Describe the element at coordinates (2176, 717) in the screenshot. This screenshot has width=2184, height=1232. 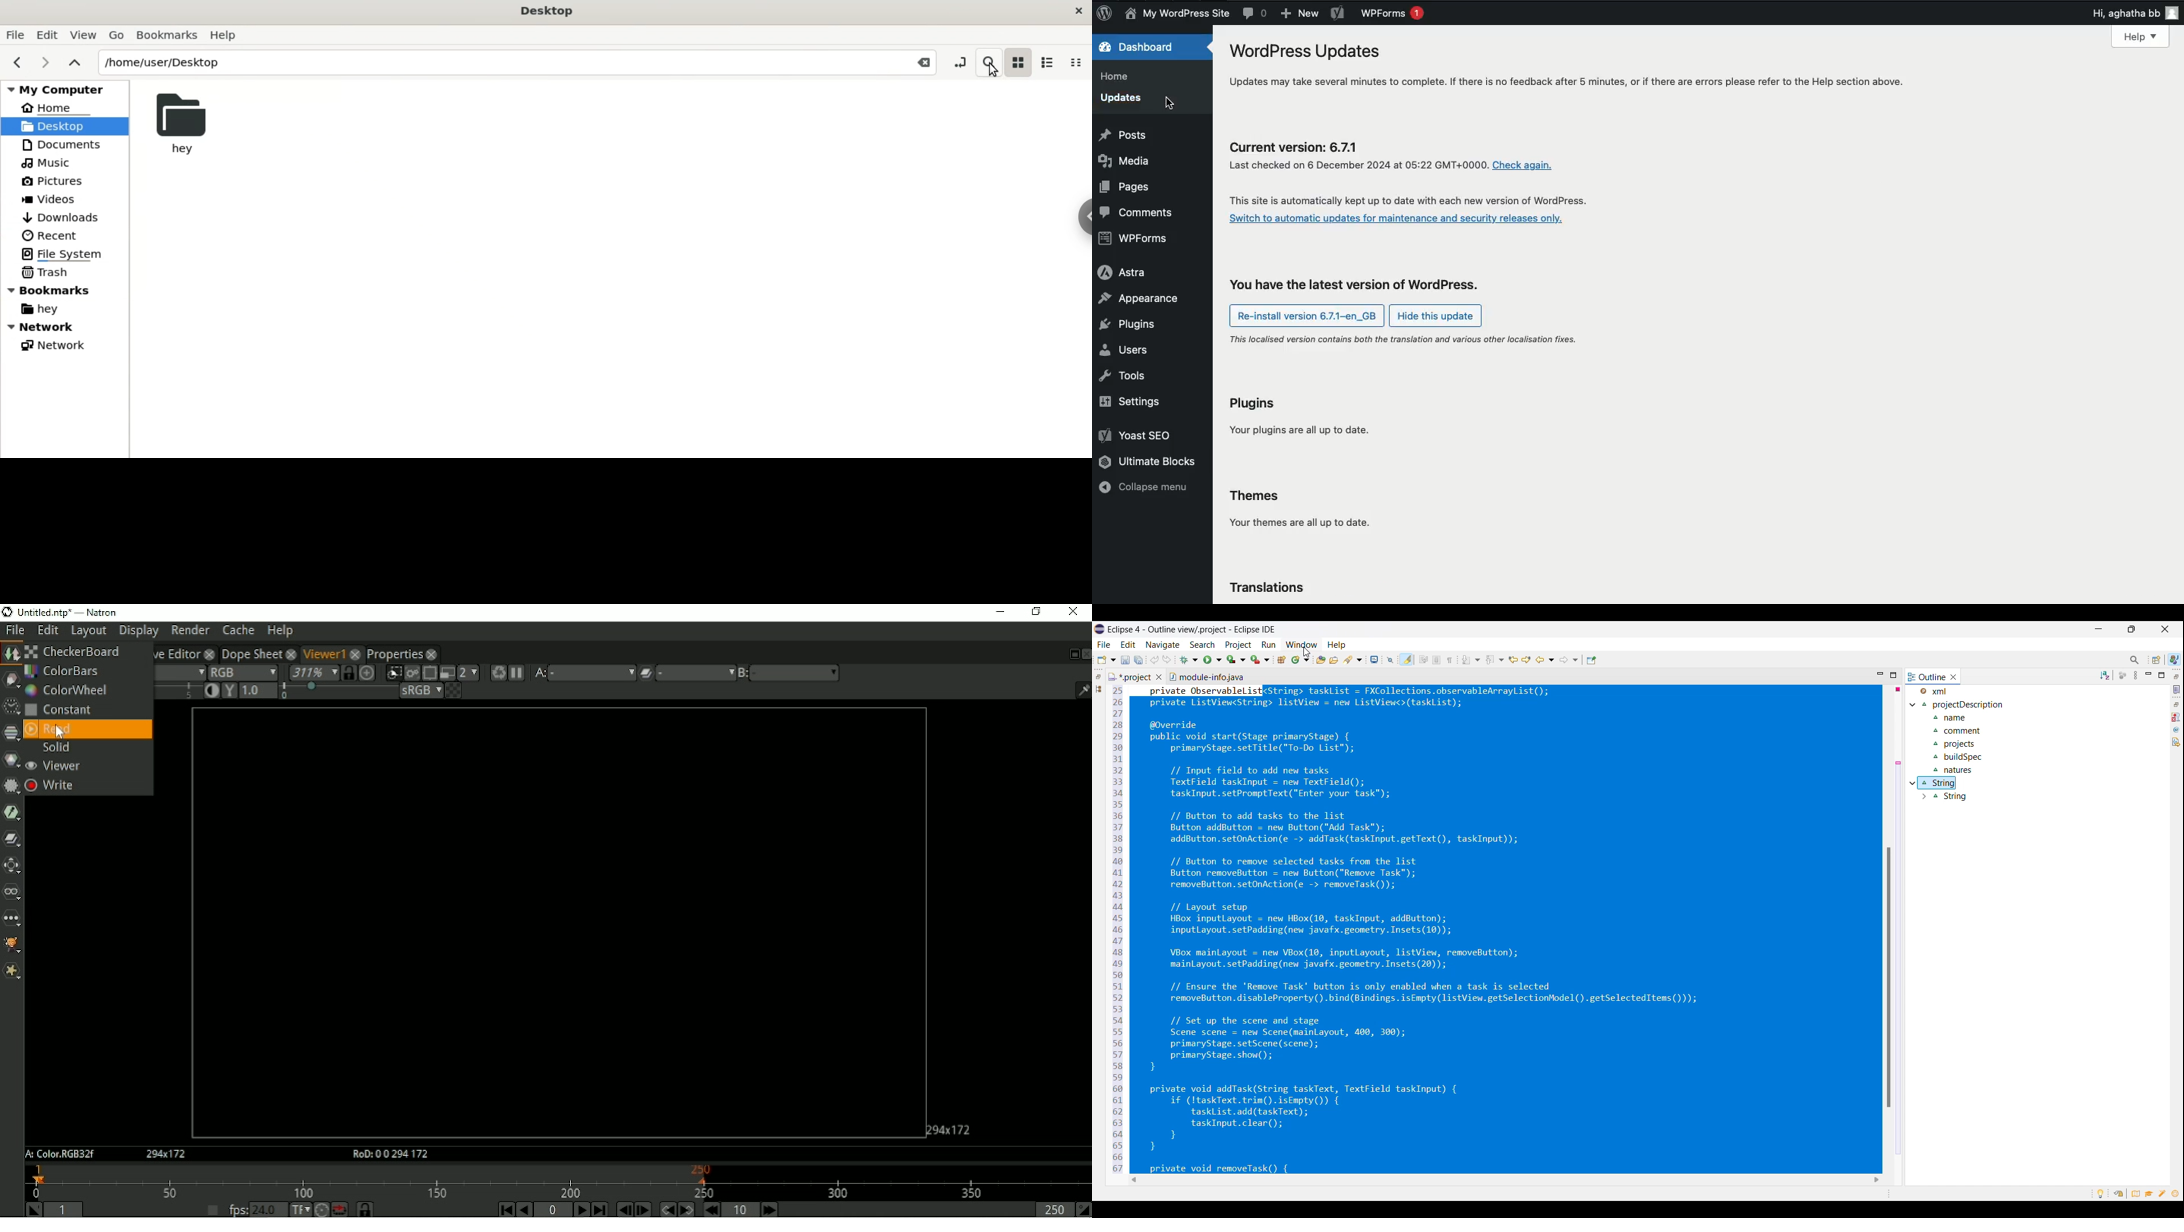
I see `Problems` at that location.